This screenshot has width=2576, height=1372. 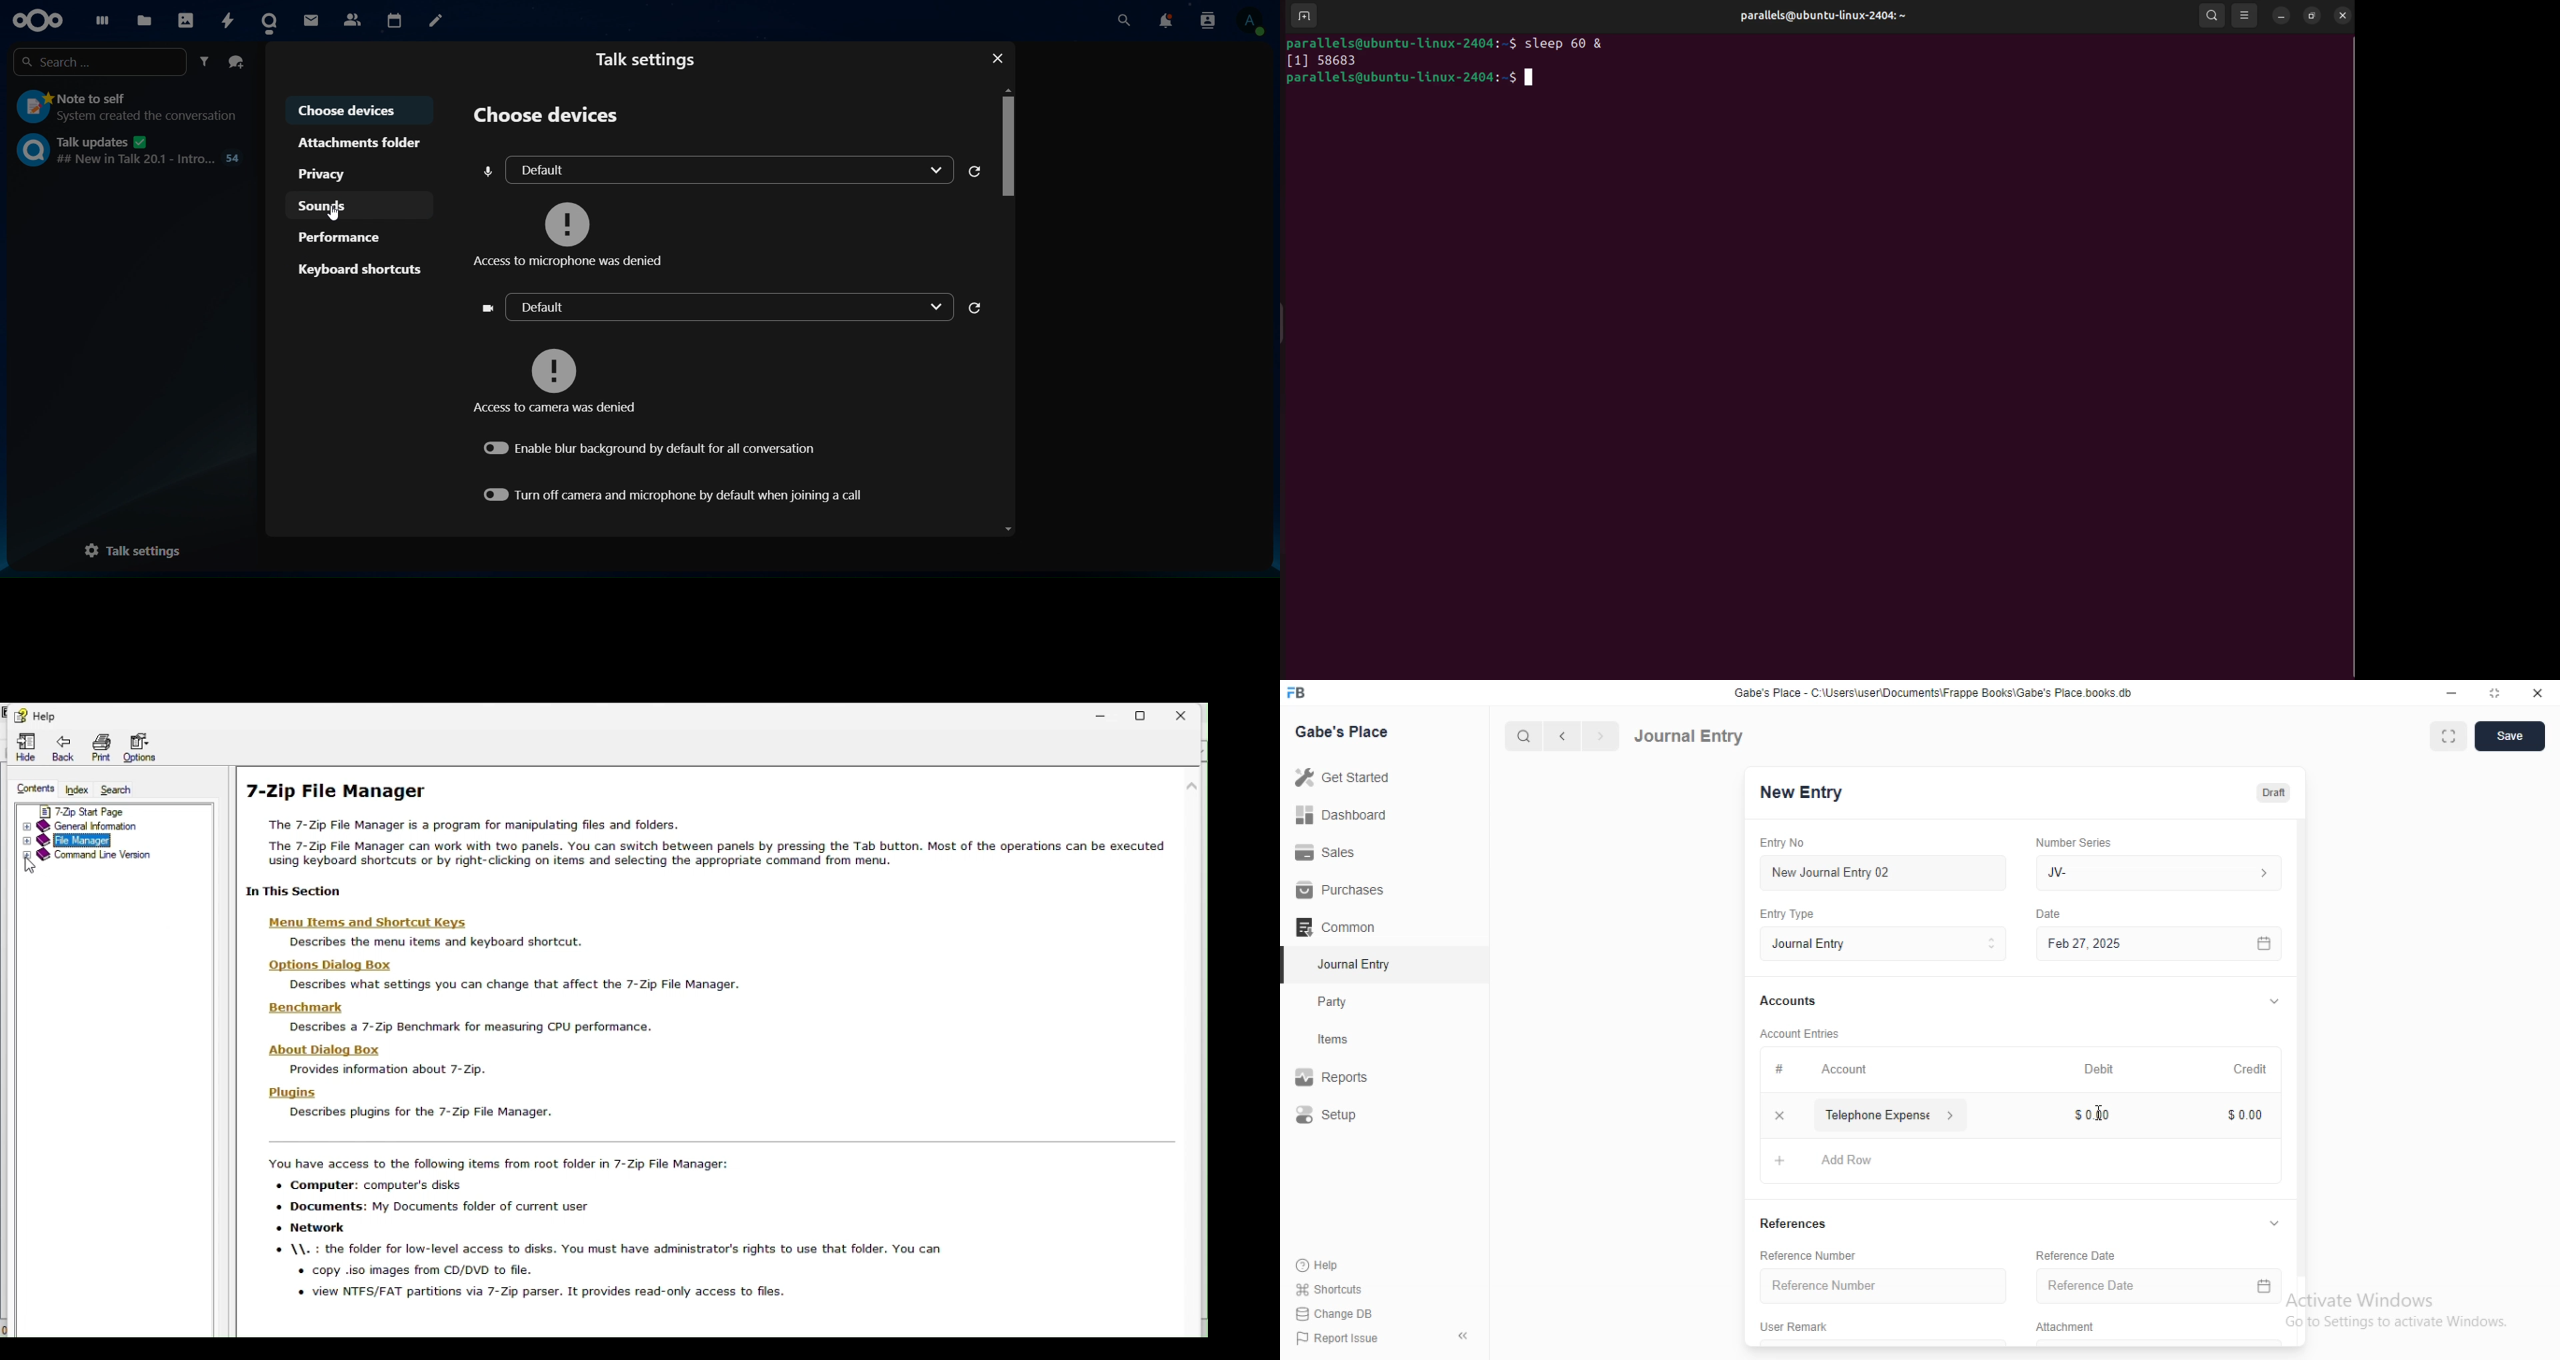 I want to click on Credit, so click(x=2251, y=1070).